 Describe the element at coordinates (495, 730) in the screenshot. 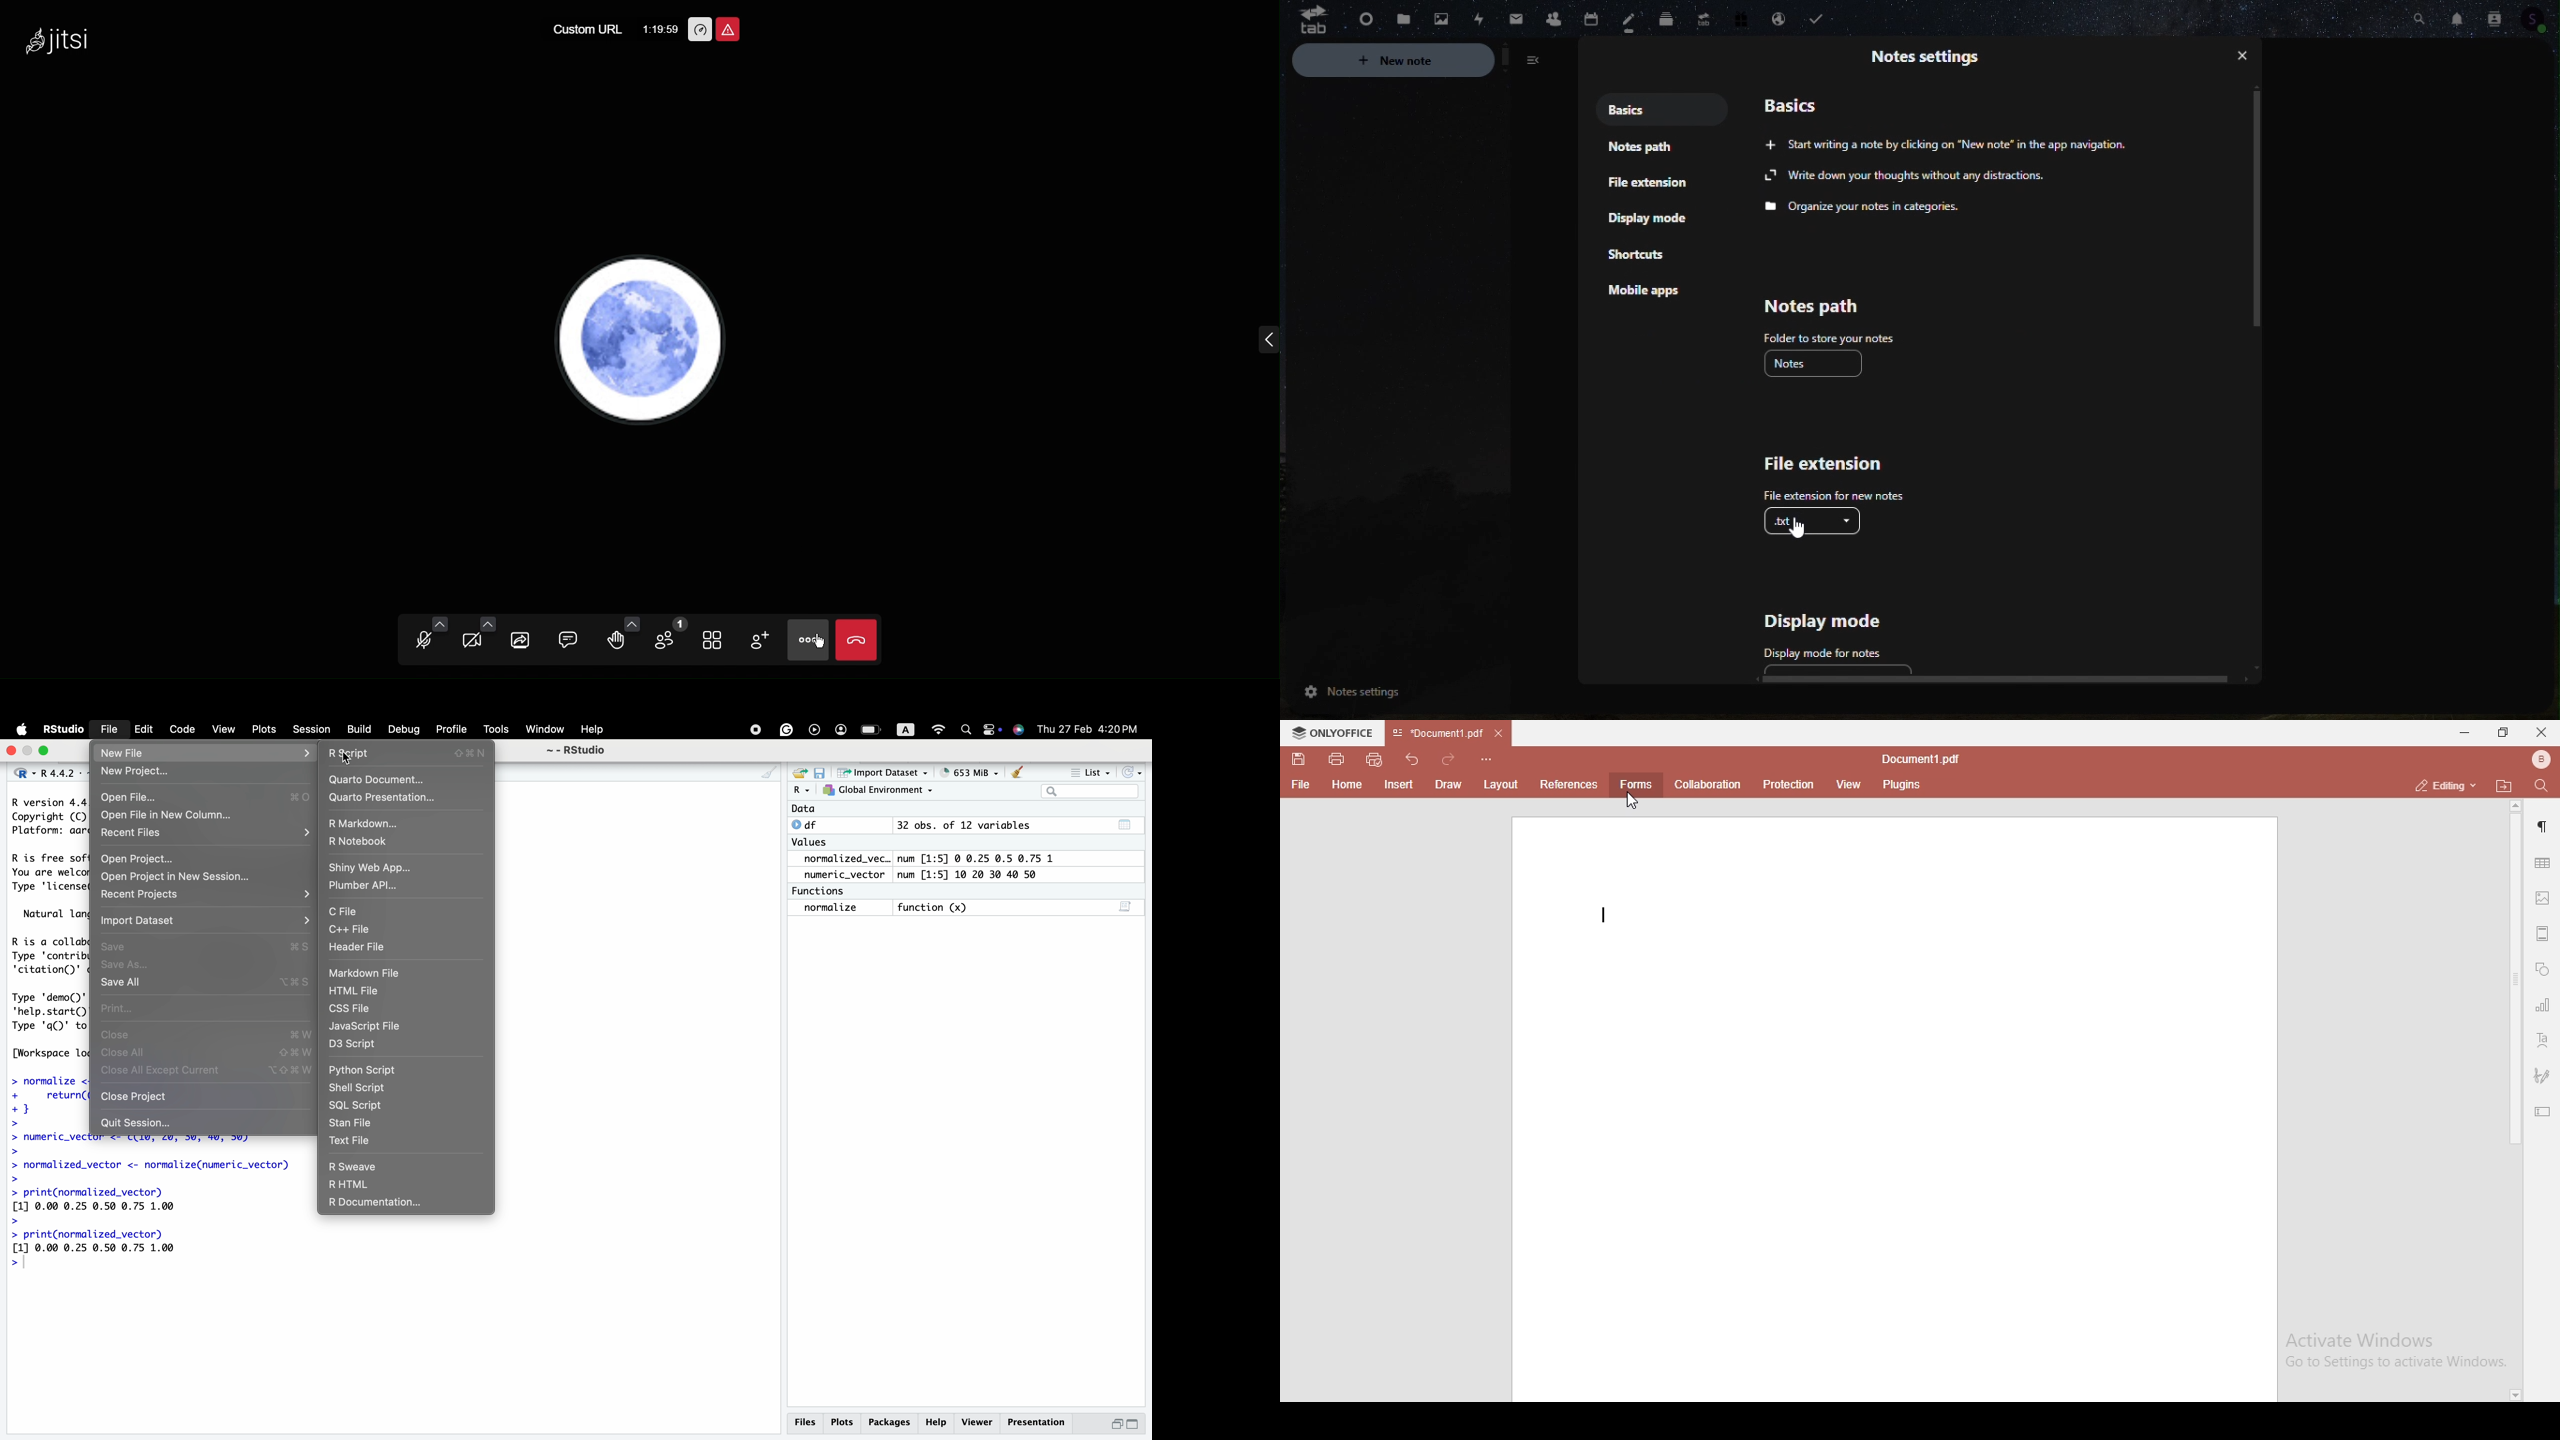

I see `Tools` at that location.